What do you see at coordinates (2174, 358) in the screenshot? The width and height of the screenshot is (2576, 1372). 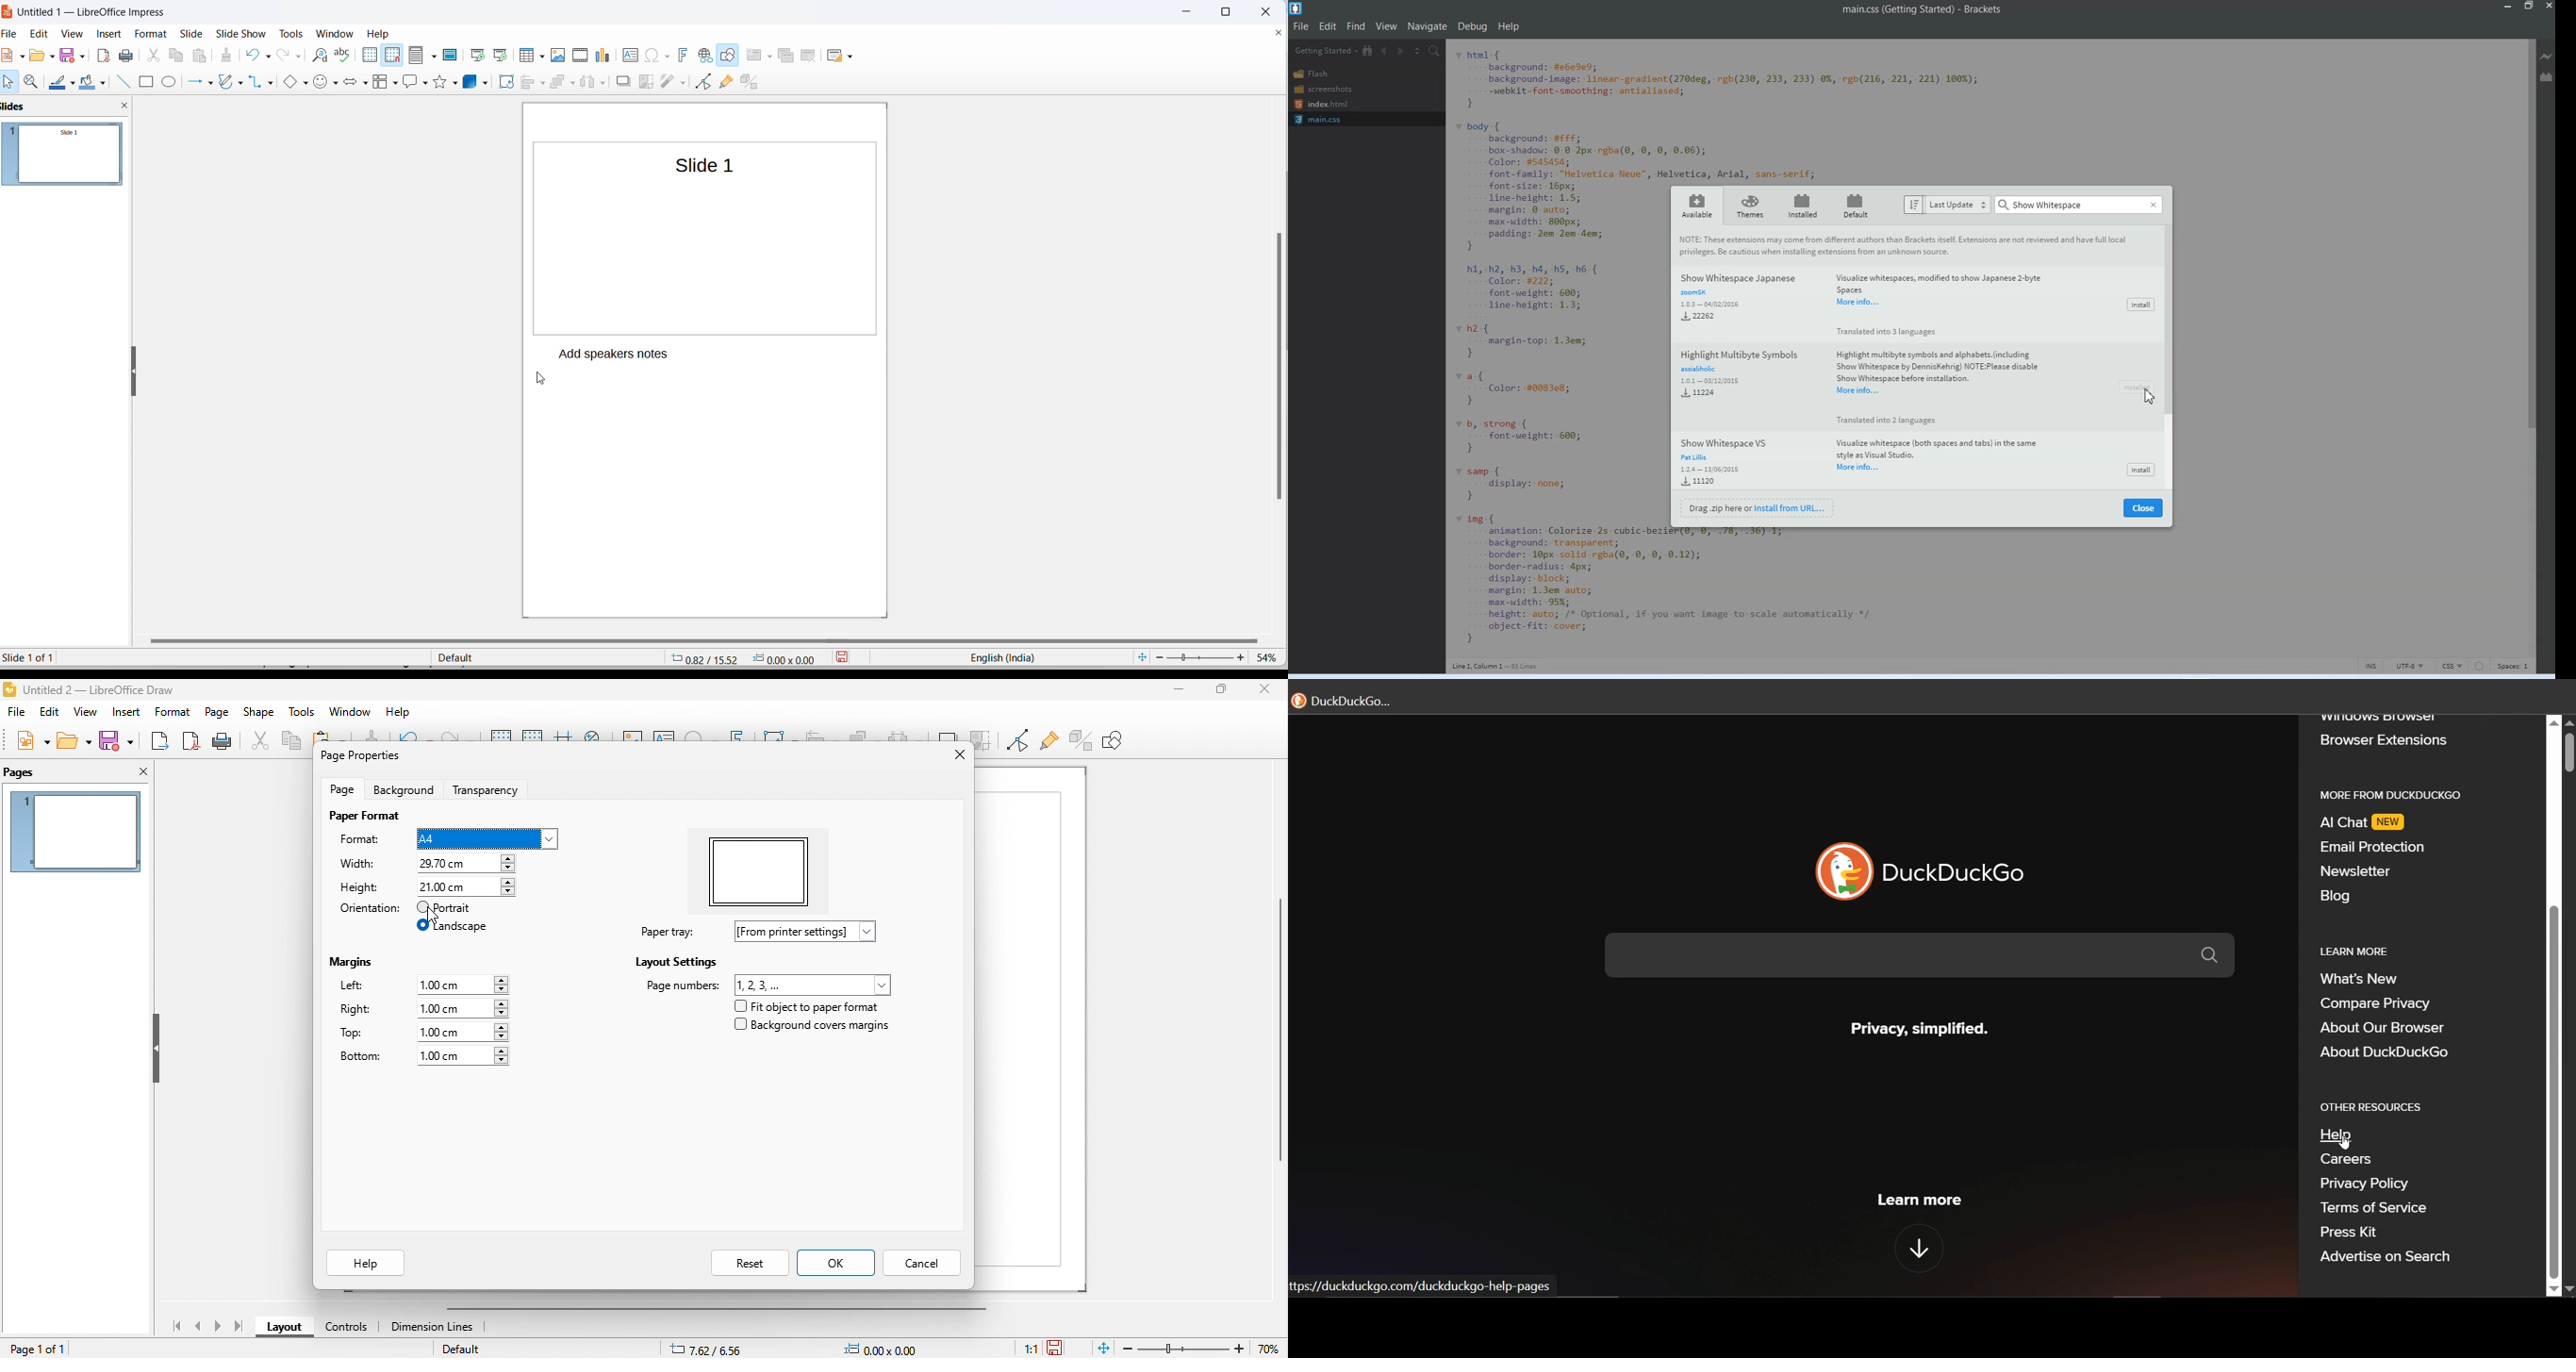 I see `Vertical Scroll Bar` at bounding box center [2174, 358].